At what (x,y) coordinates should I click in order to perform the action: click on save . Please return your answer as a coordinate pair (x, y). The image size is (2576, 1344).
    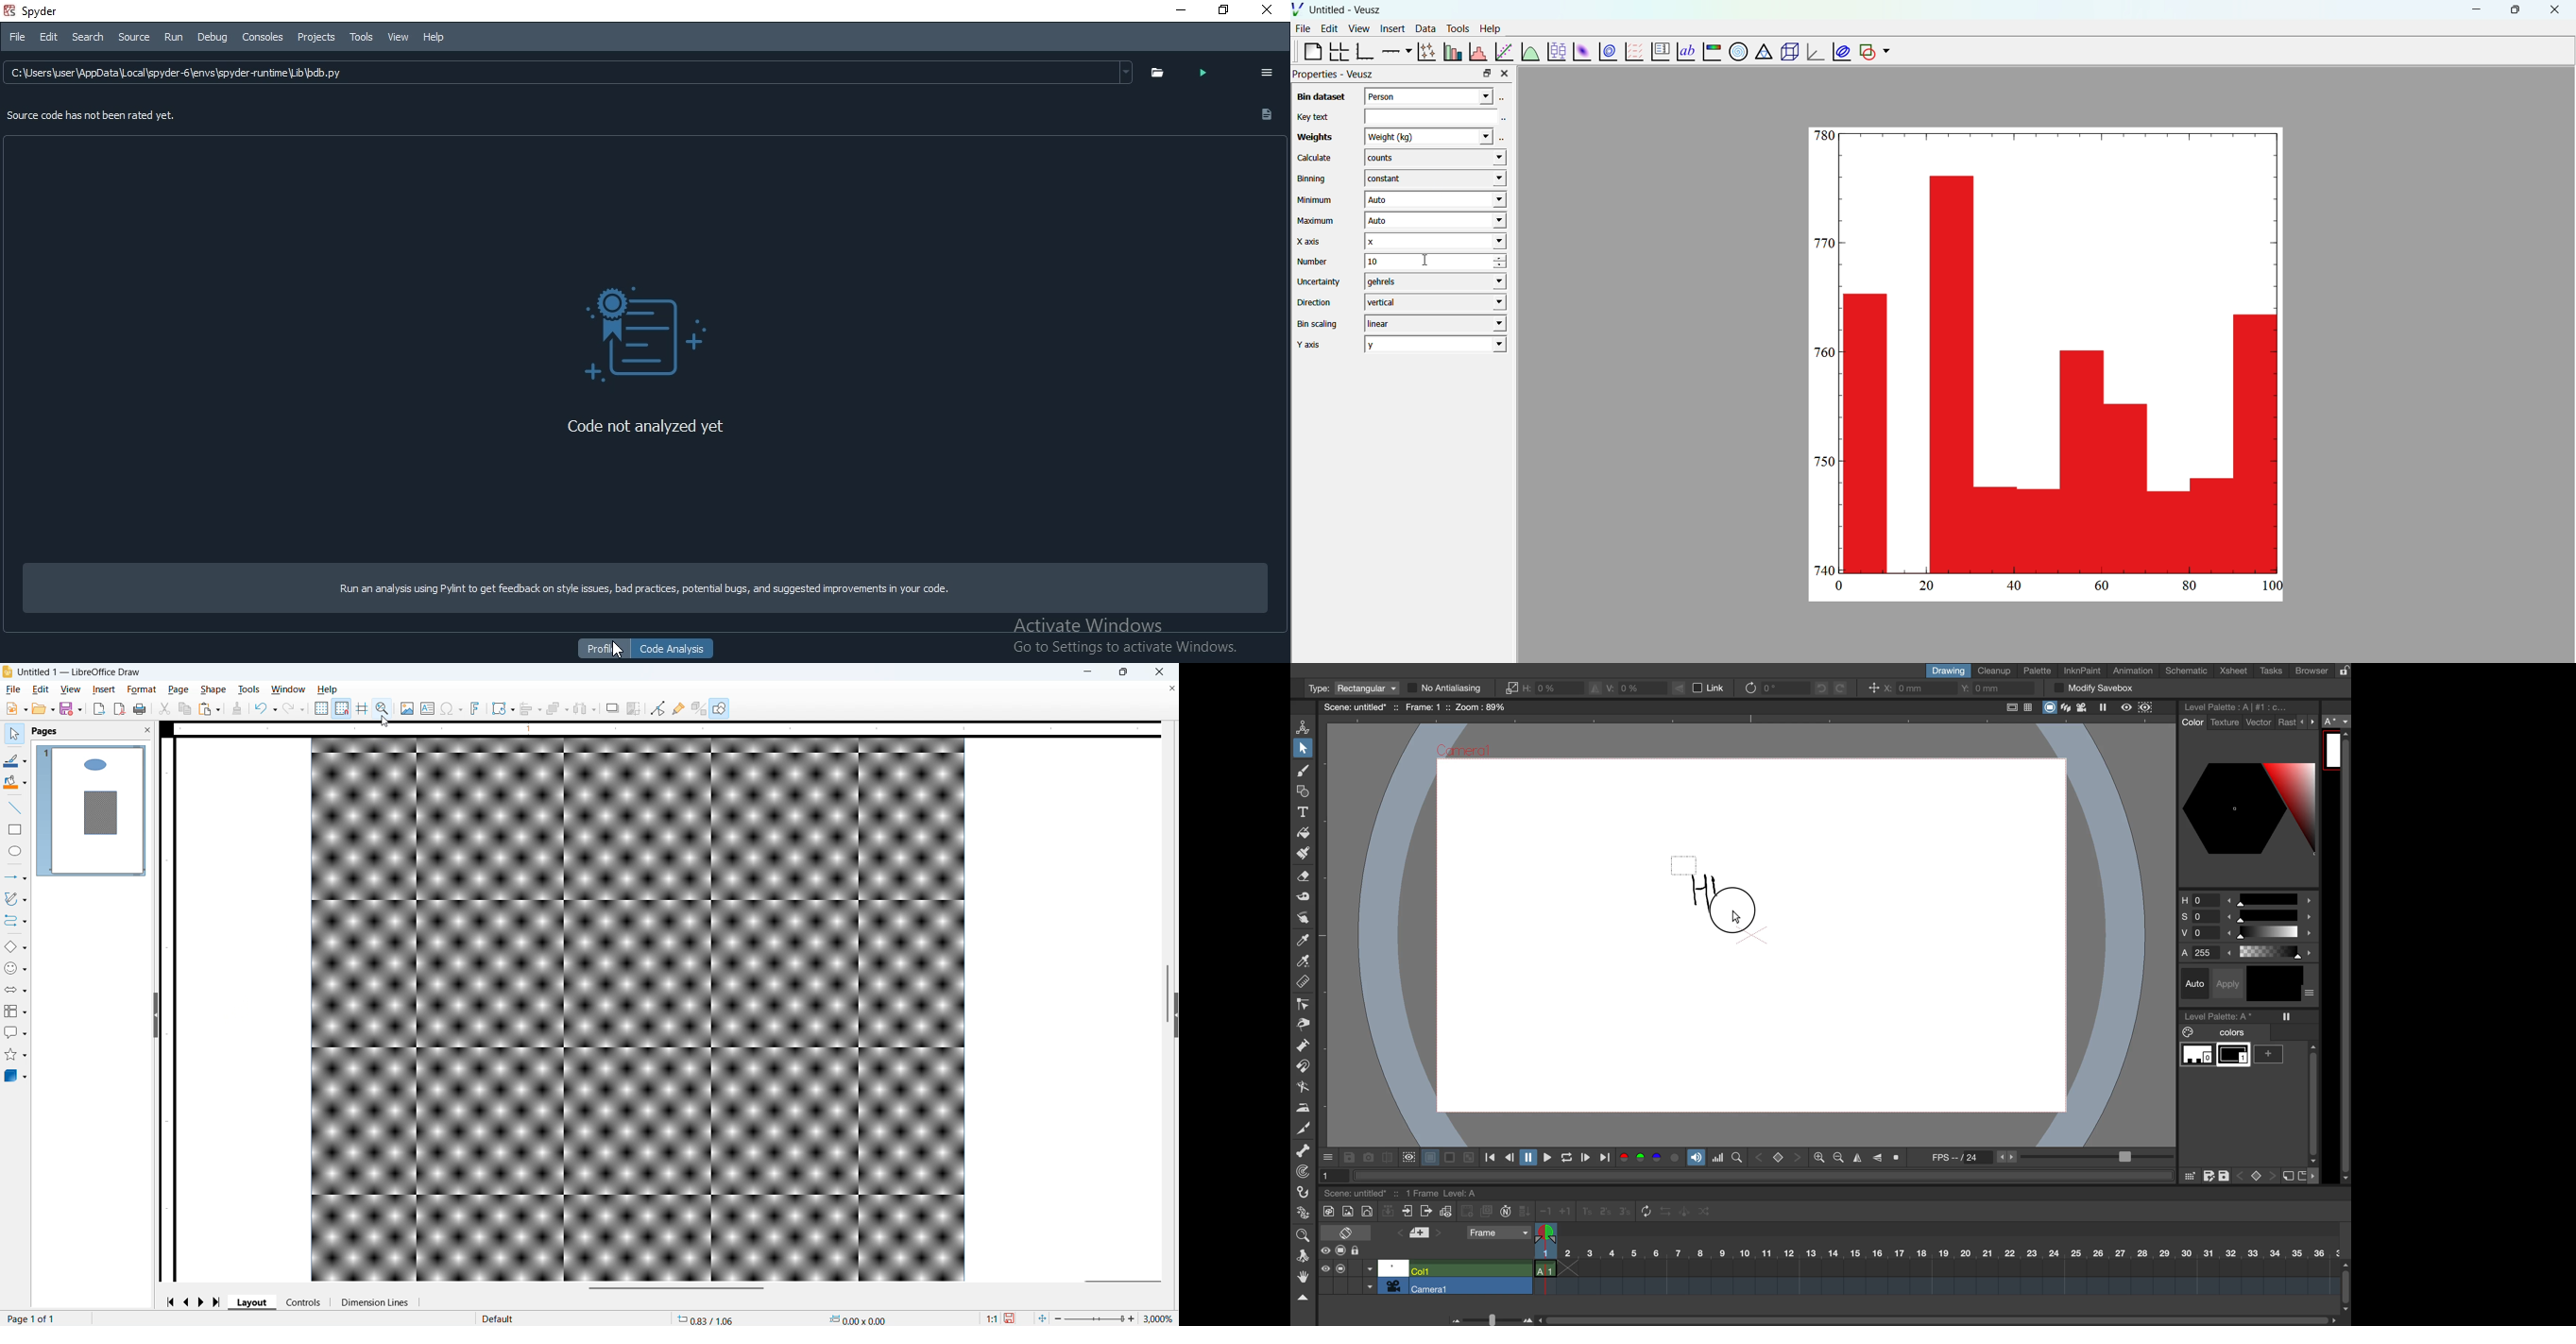
    Looking at the image, I should click on (71, 709).